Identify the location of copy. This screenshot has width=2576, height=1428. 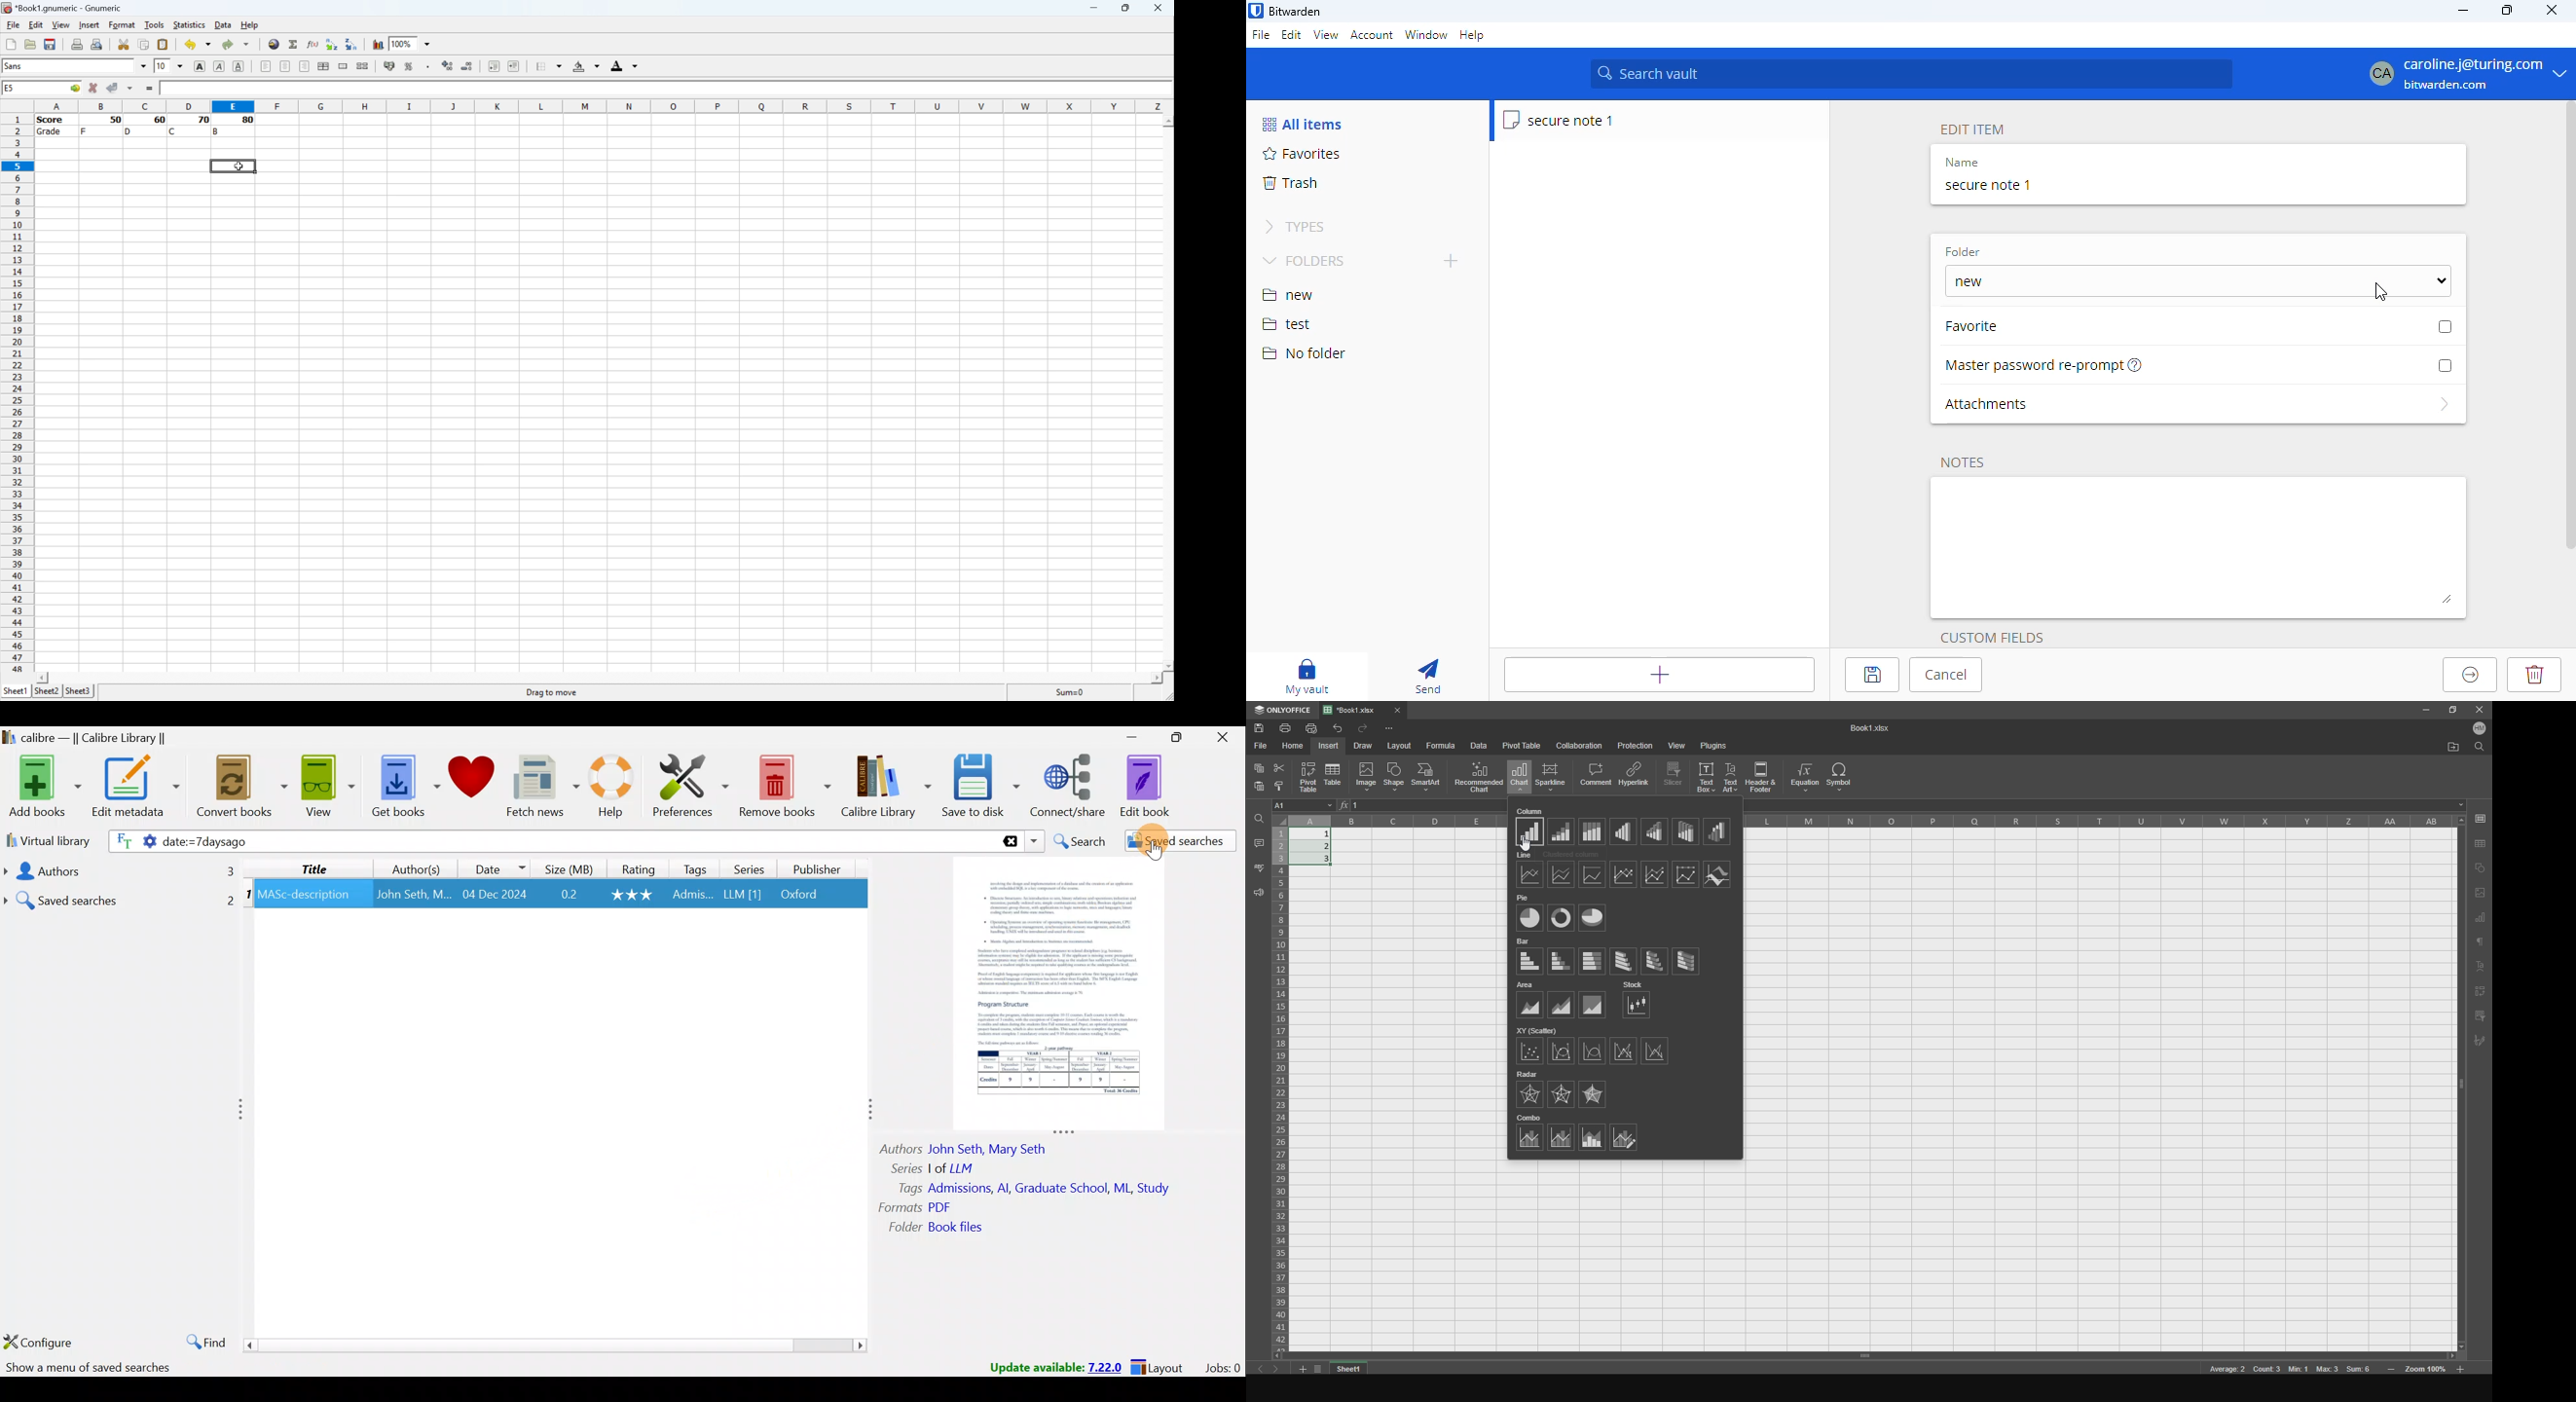
(2480, 867).